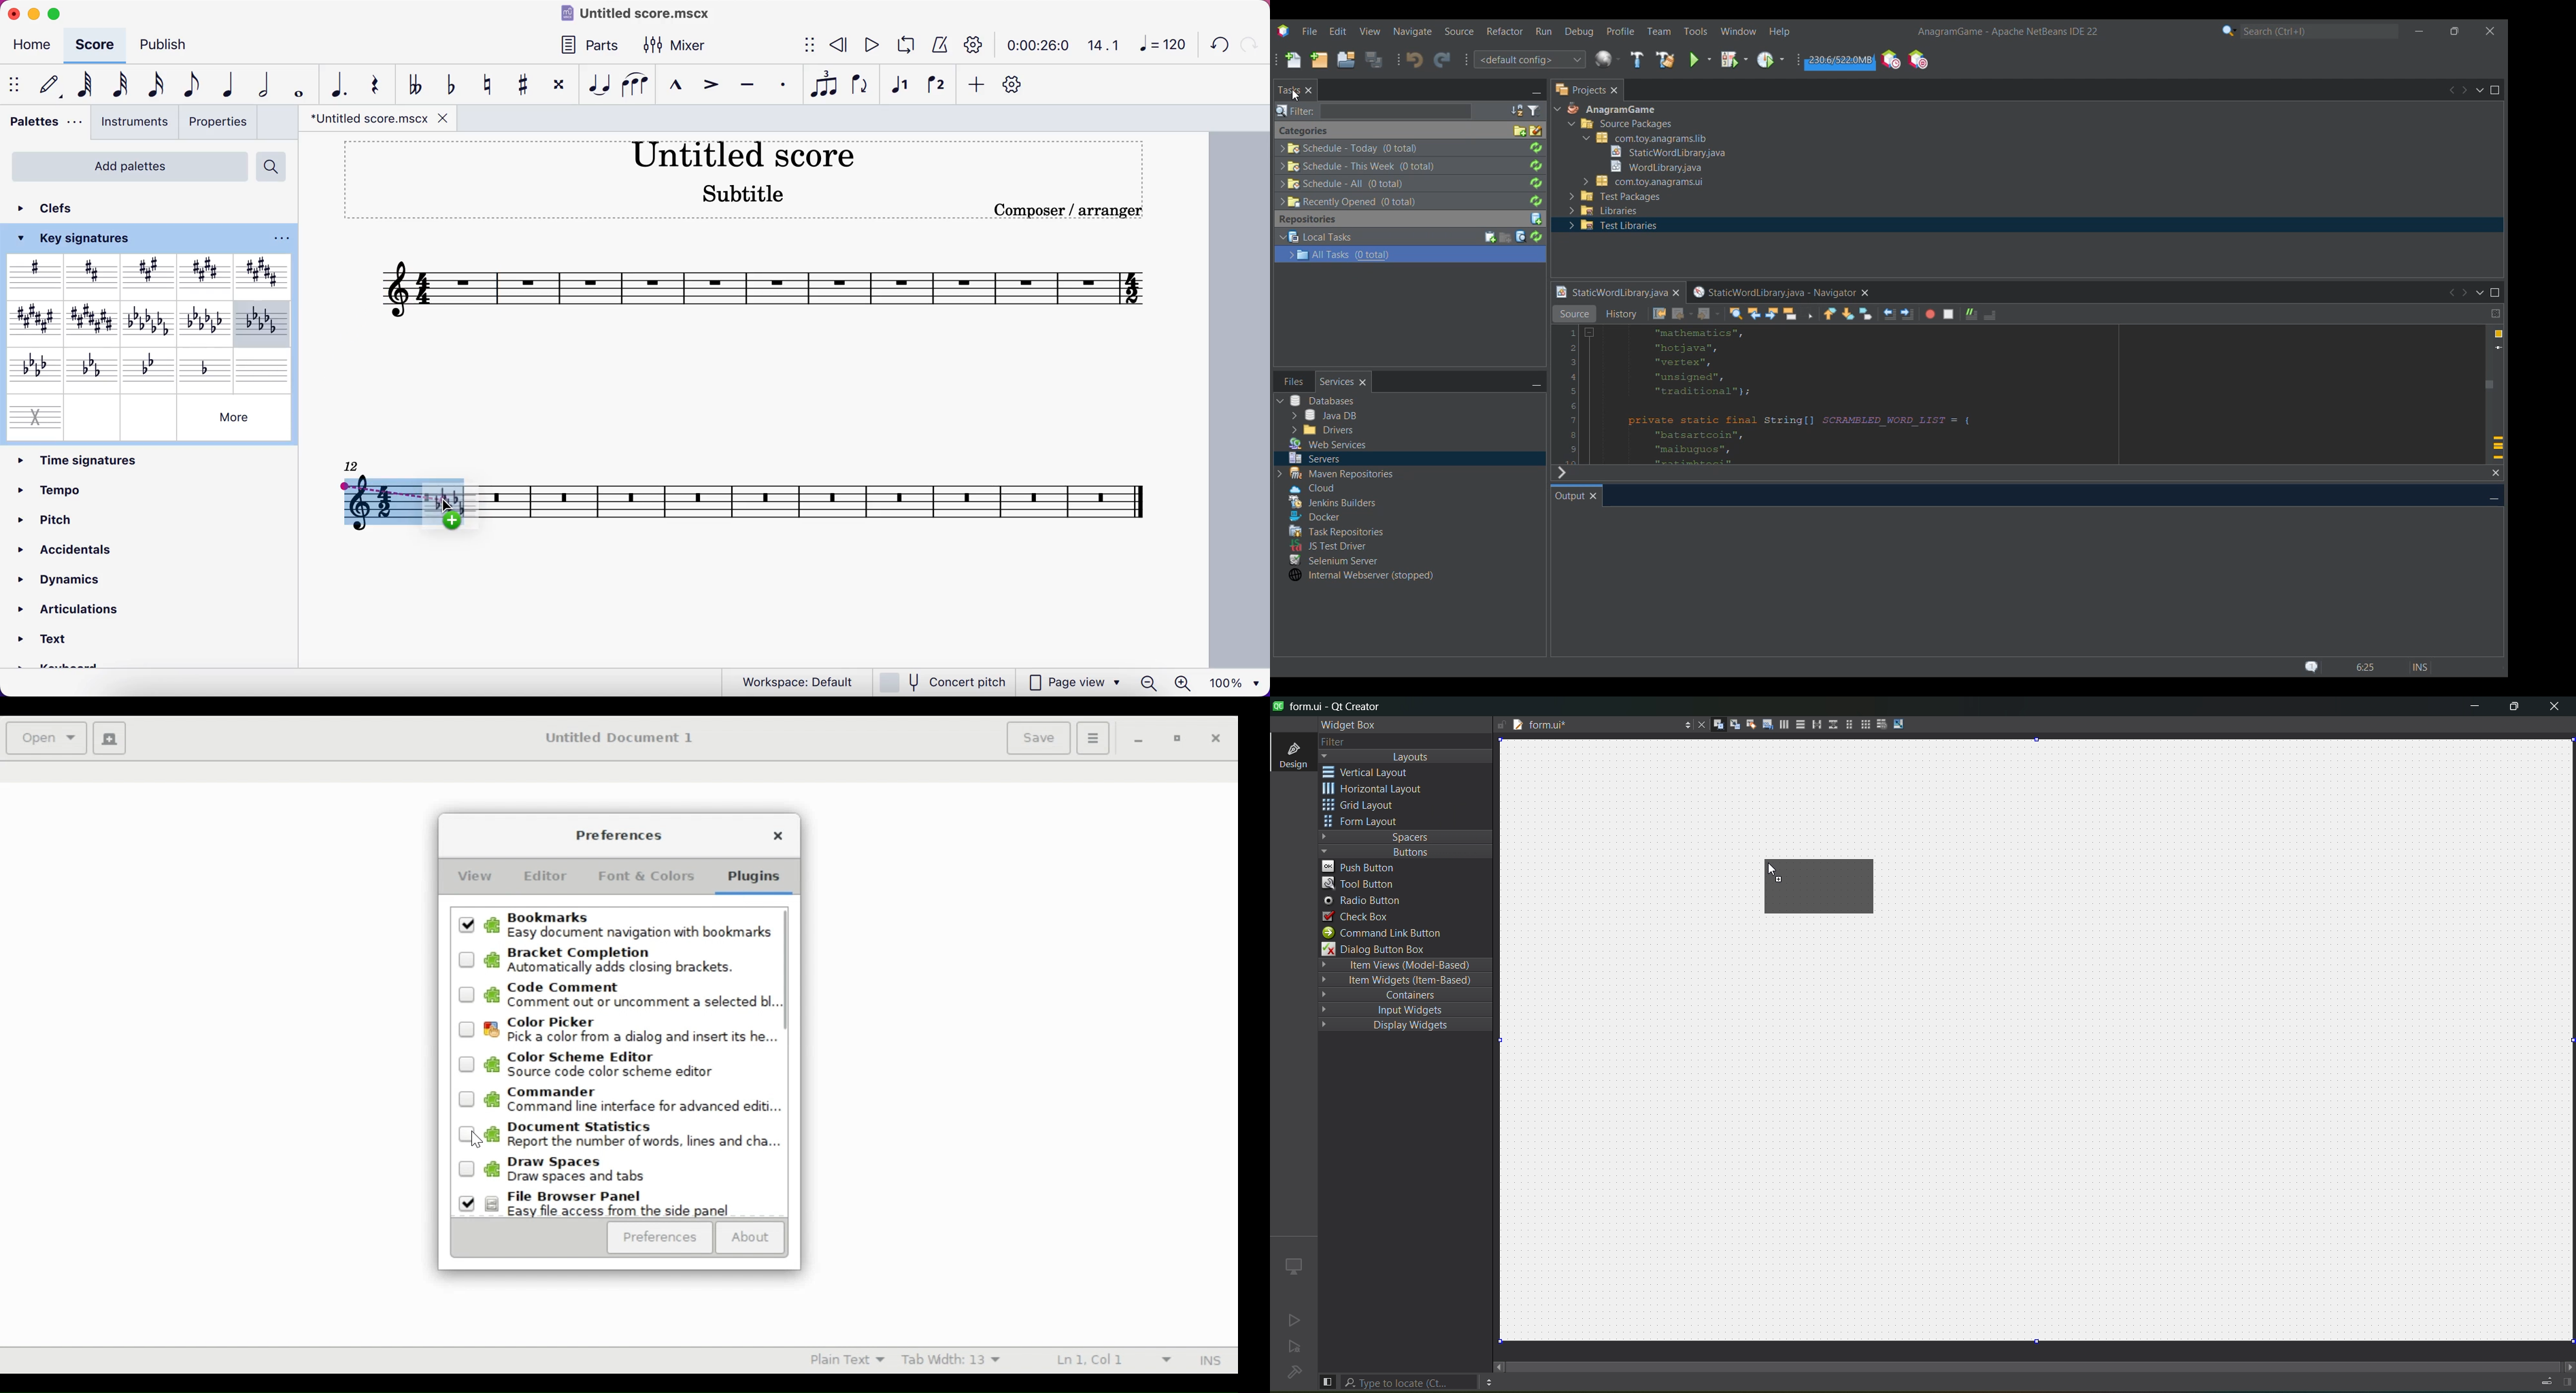 The image size is (2576, 1400). What do you see at coordinates (1346, 724) in the screenshot?
I see `widget box` at bounding box center [1346, 724].